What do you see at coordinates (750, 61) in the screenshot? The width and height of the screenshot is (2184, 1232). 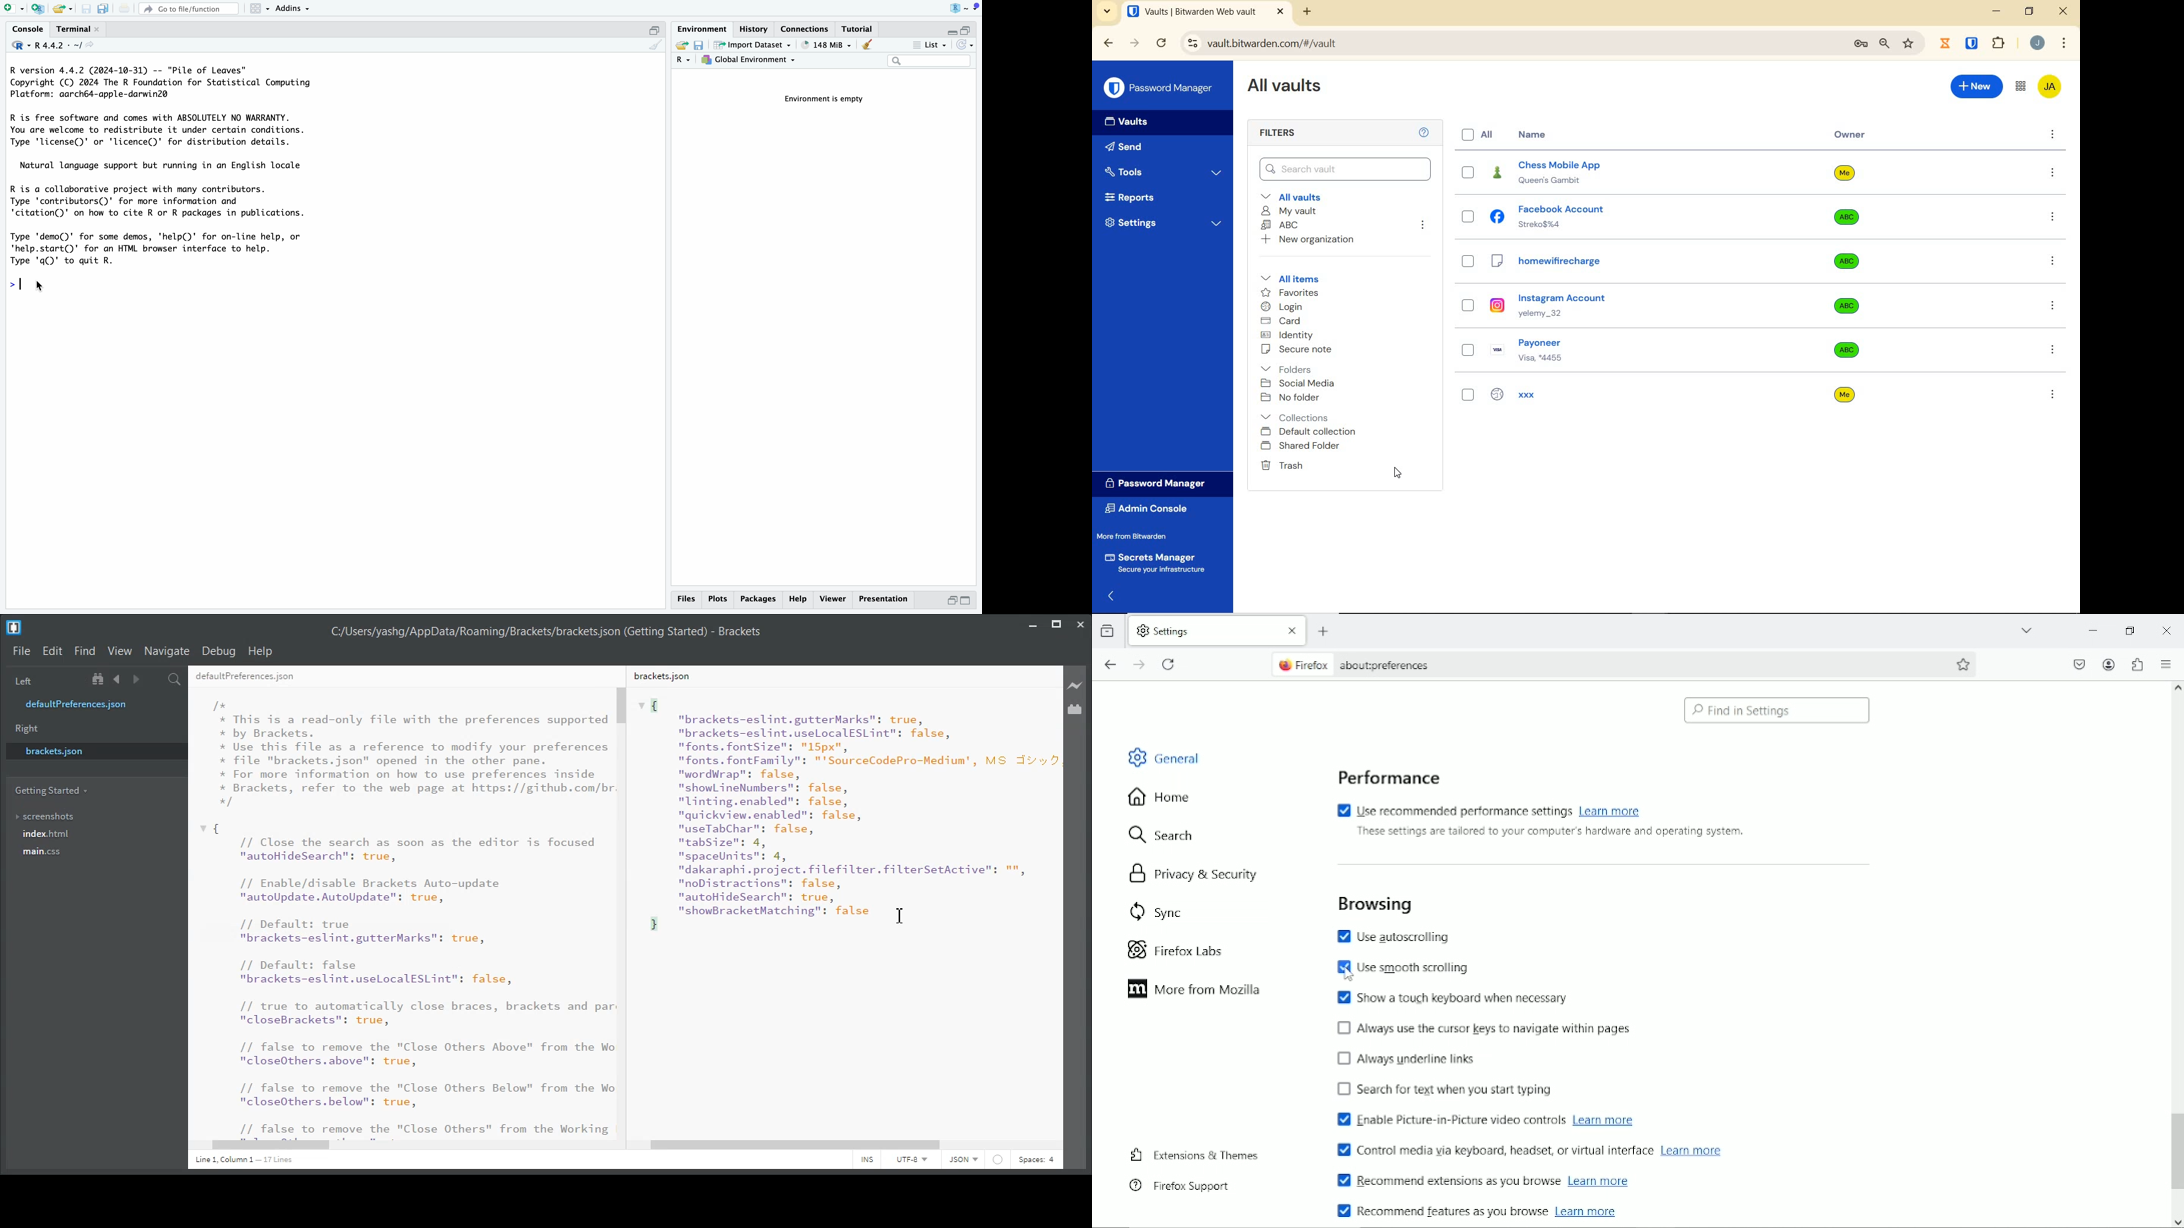 I see `global environment` at bounding box center [750, 61].